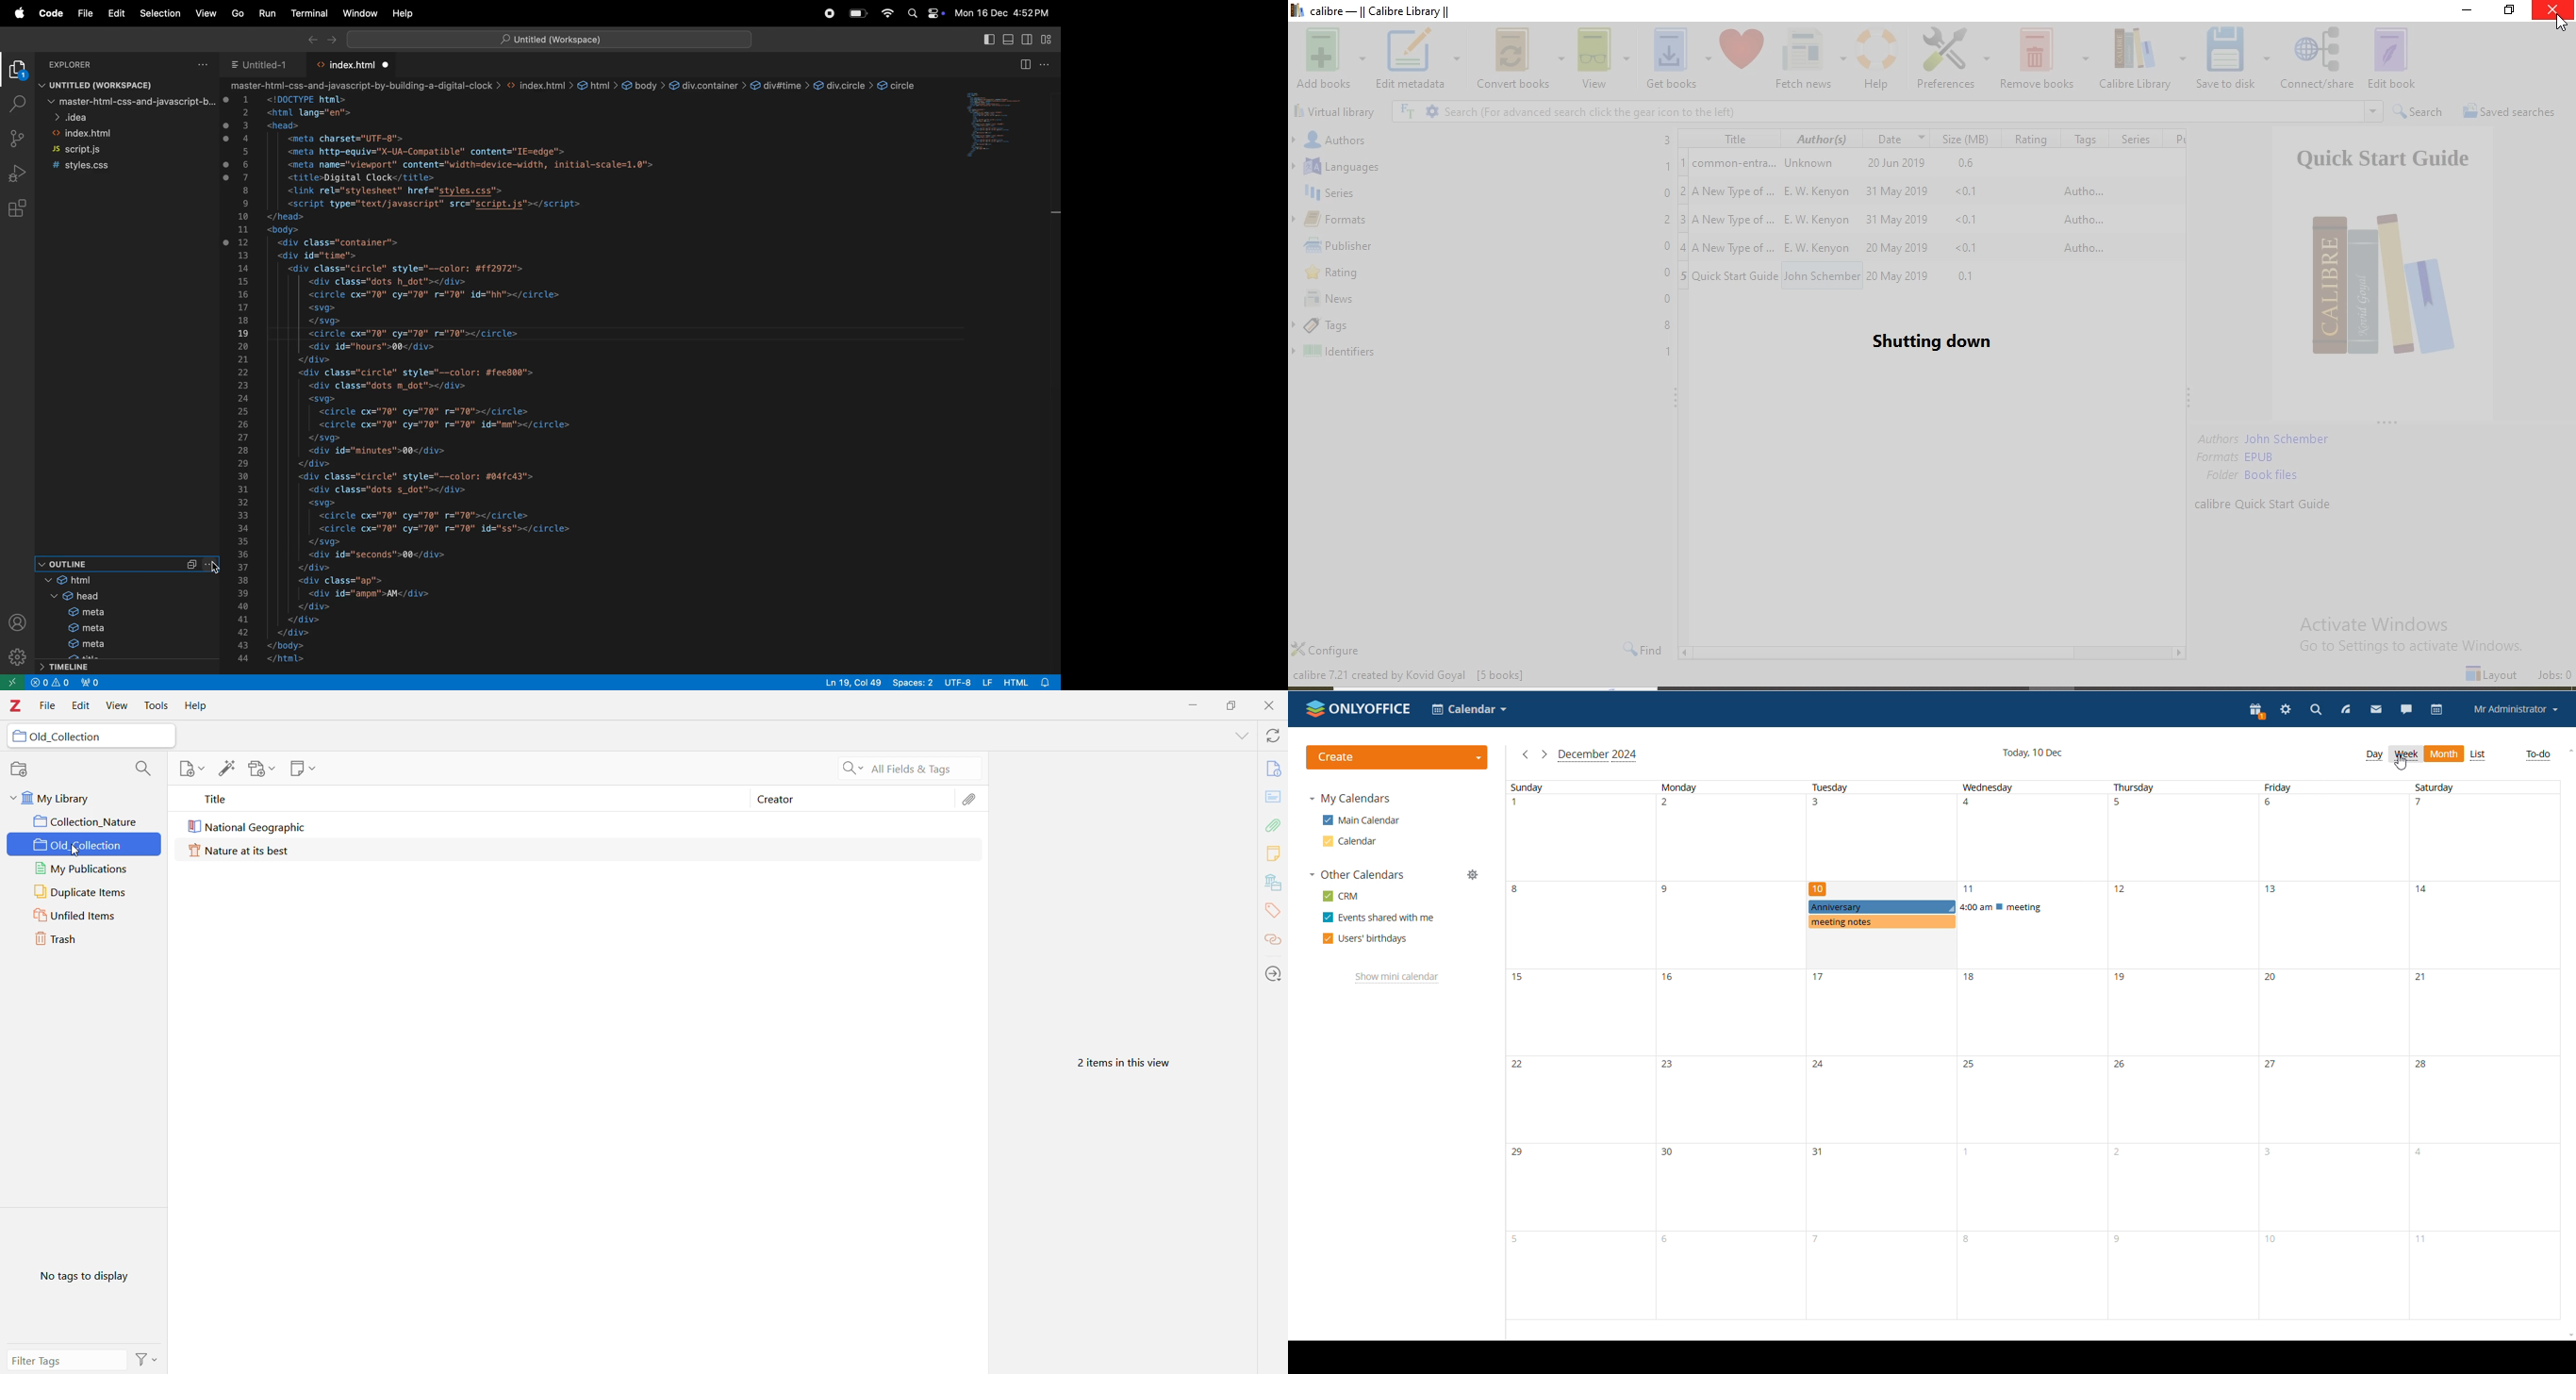  What do you see at coordinates (85, 916) in the screenshot?
I see `Unfiled Items` at bounding box center [85, 916].